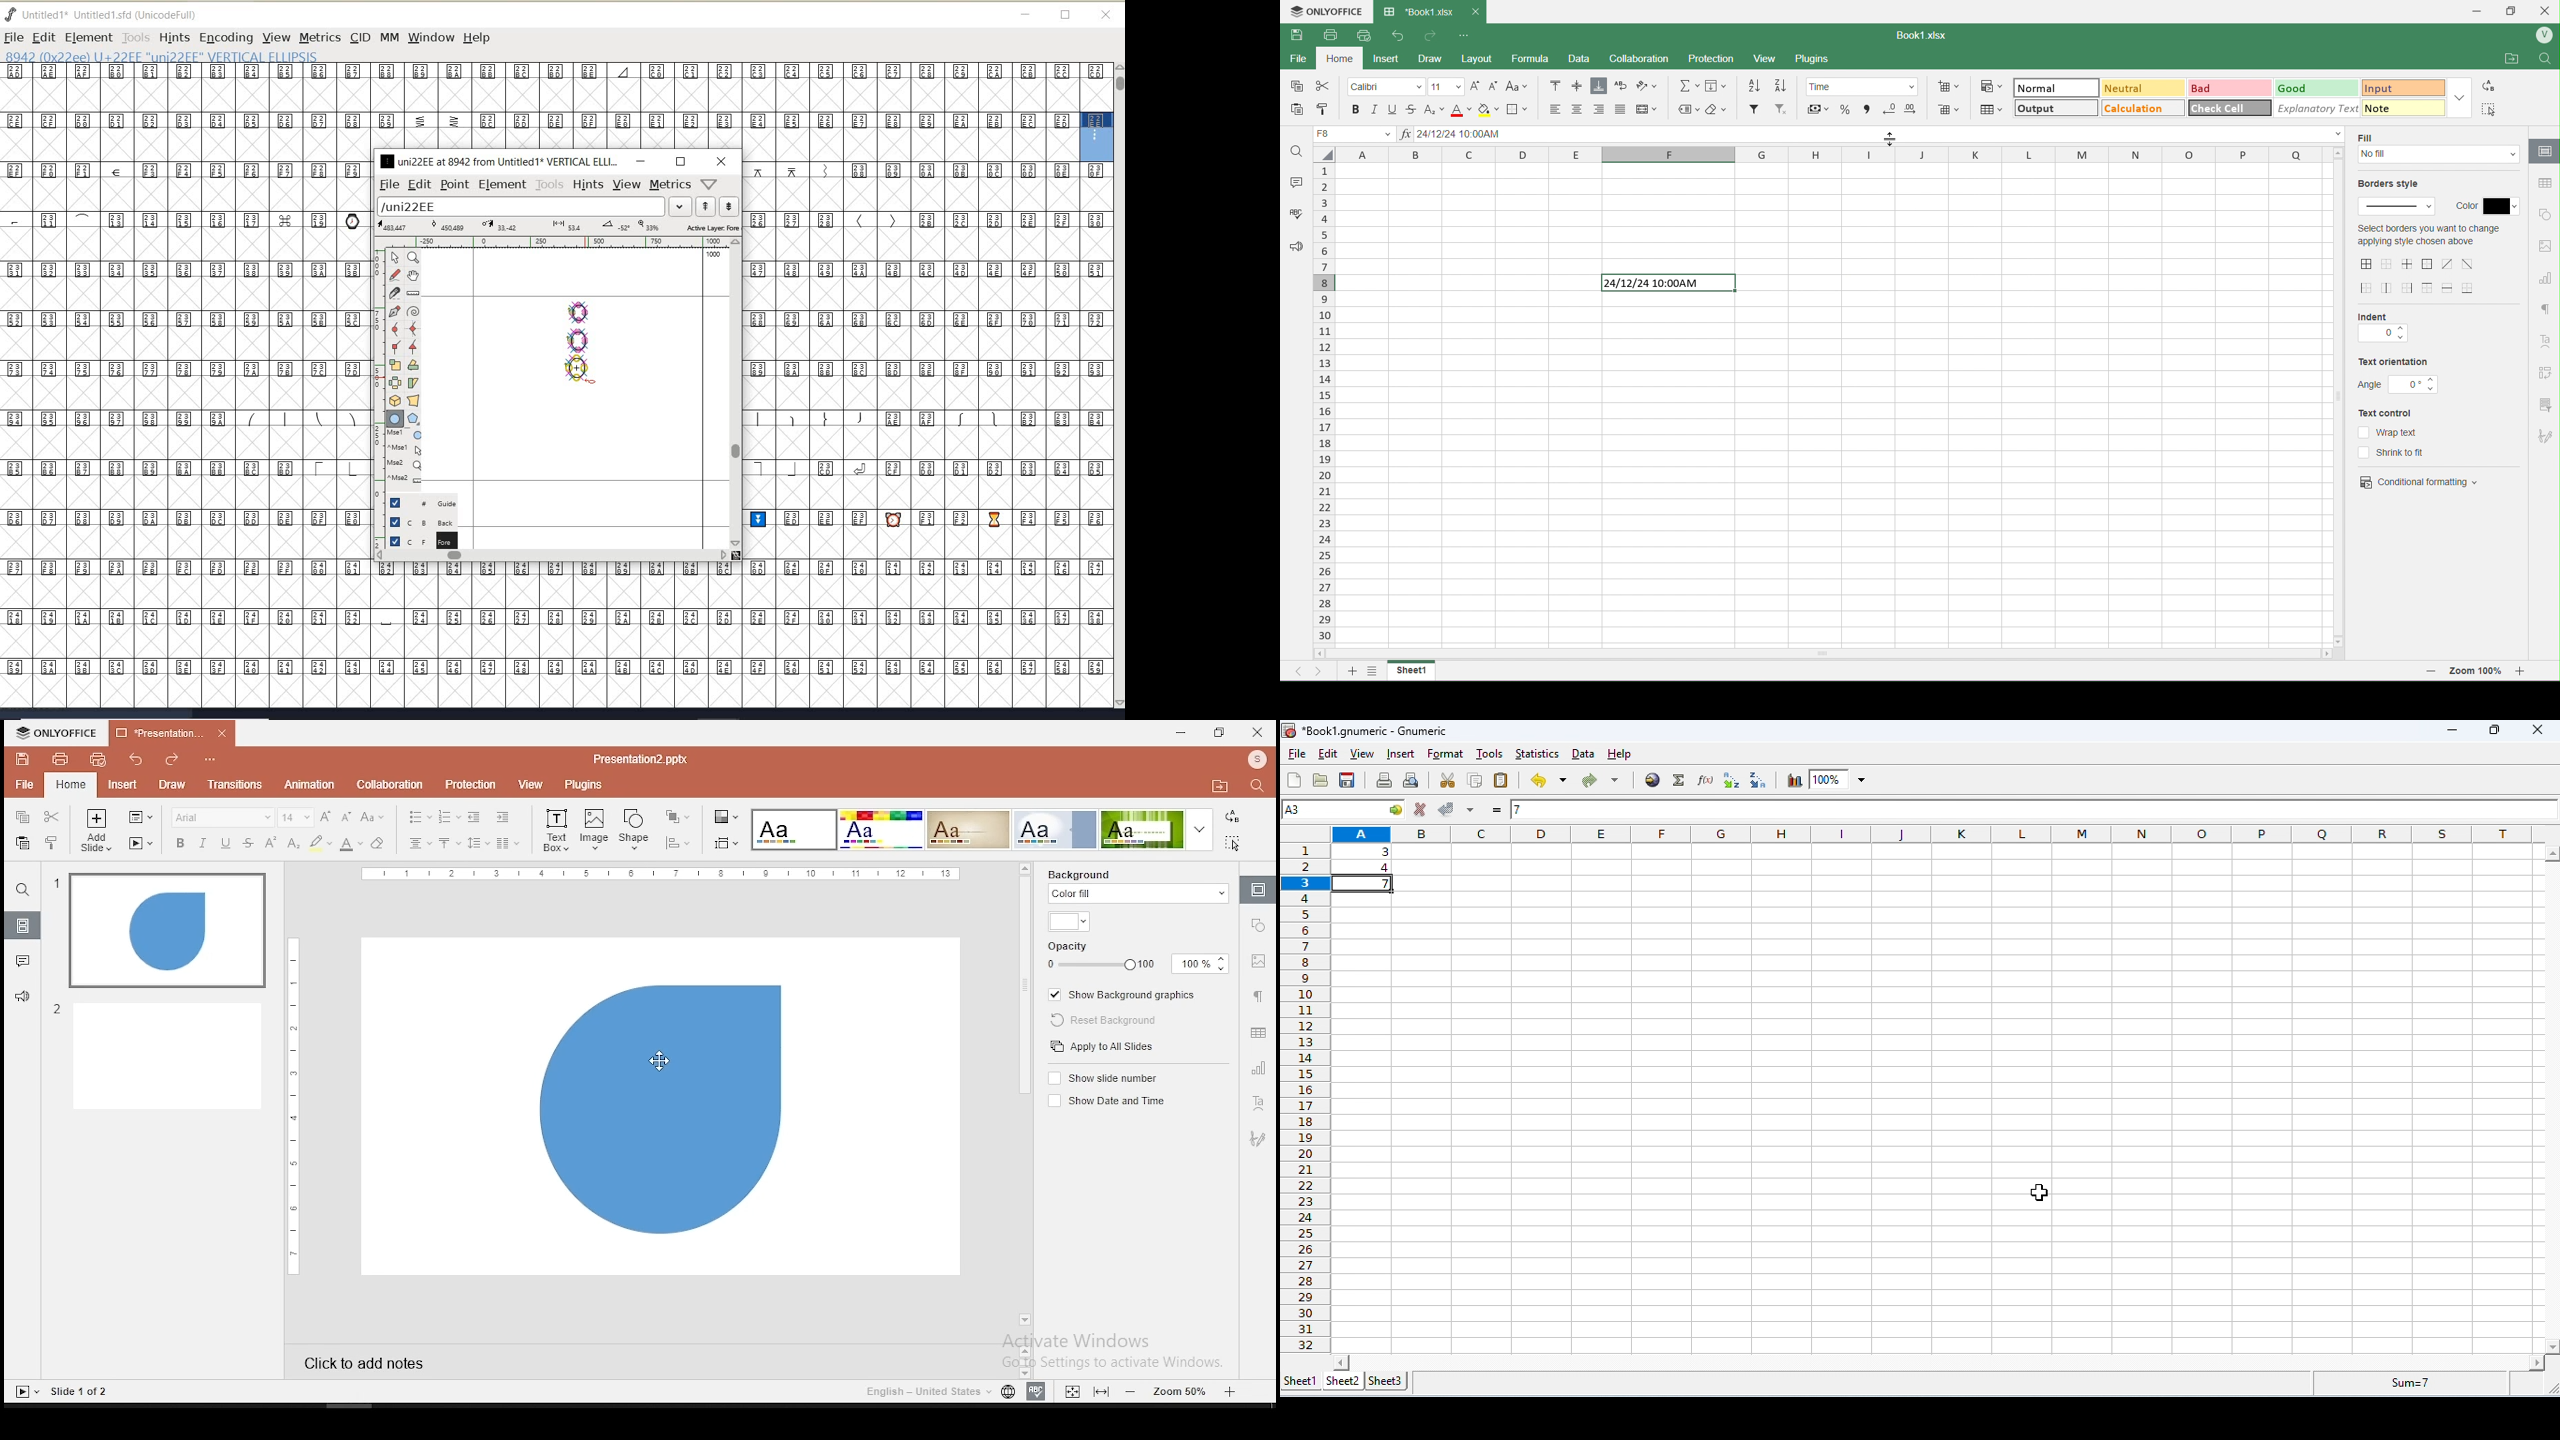 This screenshot has height=1456, width=2576. What do you see at coordinates (2504, 55) in the screenshot?
I see `Open File Location` at bounding box center [2504, 55].